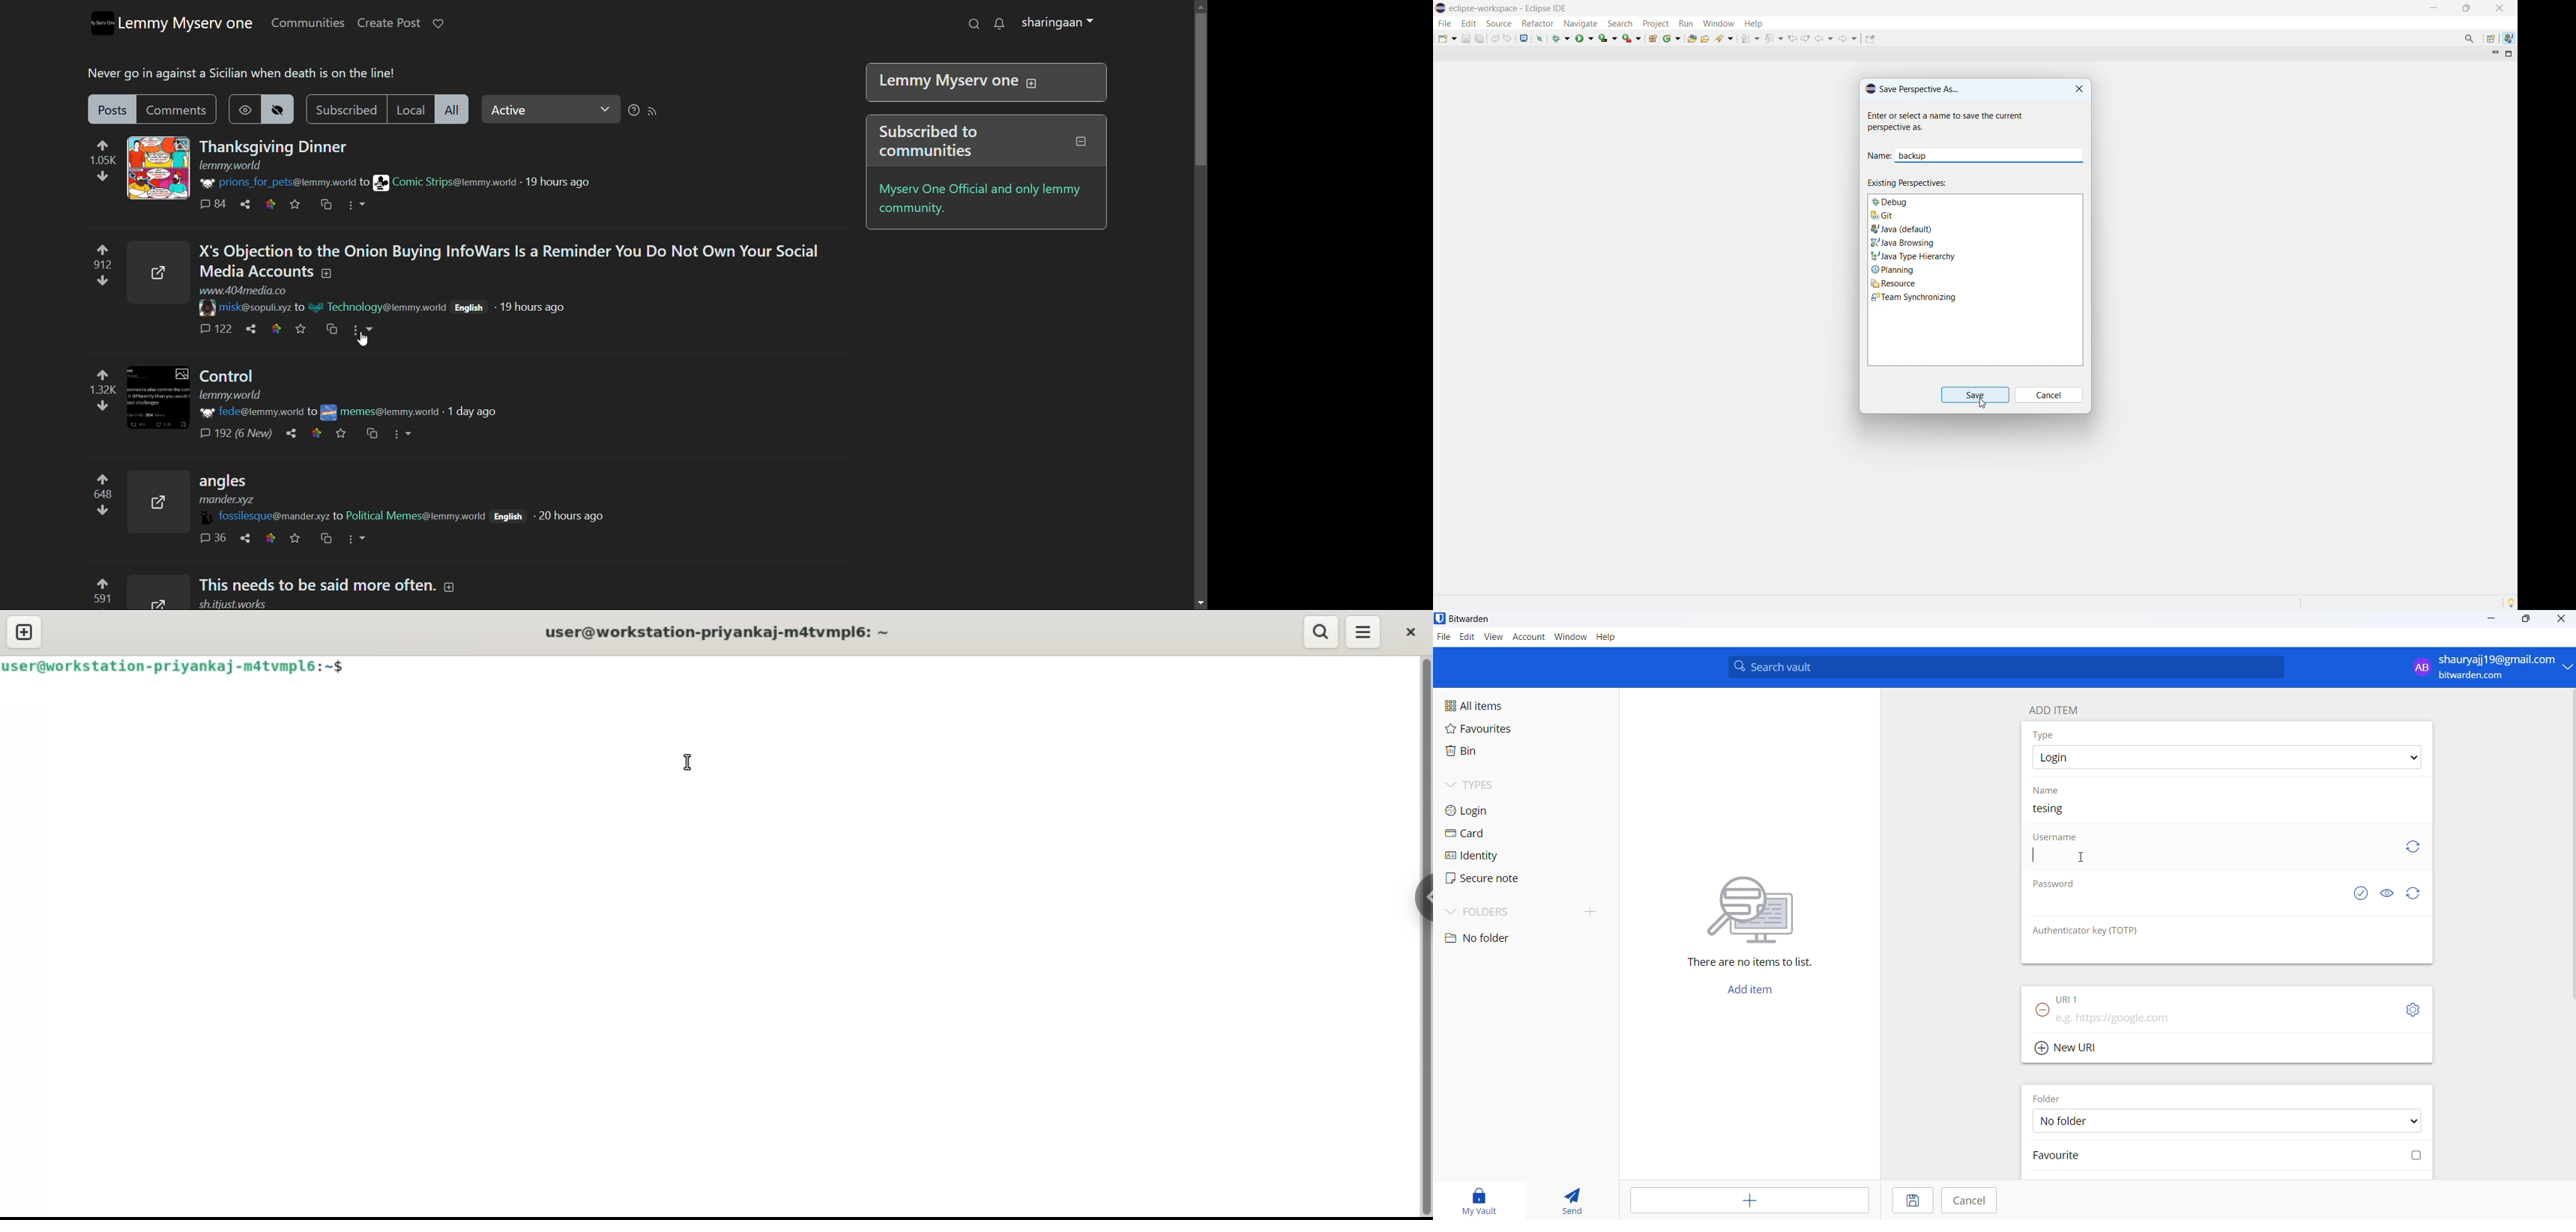 The image size is (2576, 1232). I want to click on close dialogbox, so click(2080, 89).